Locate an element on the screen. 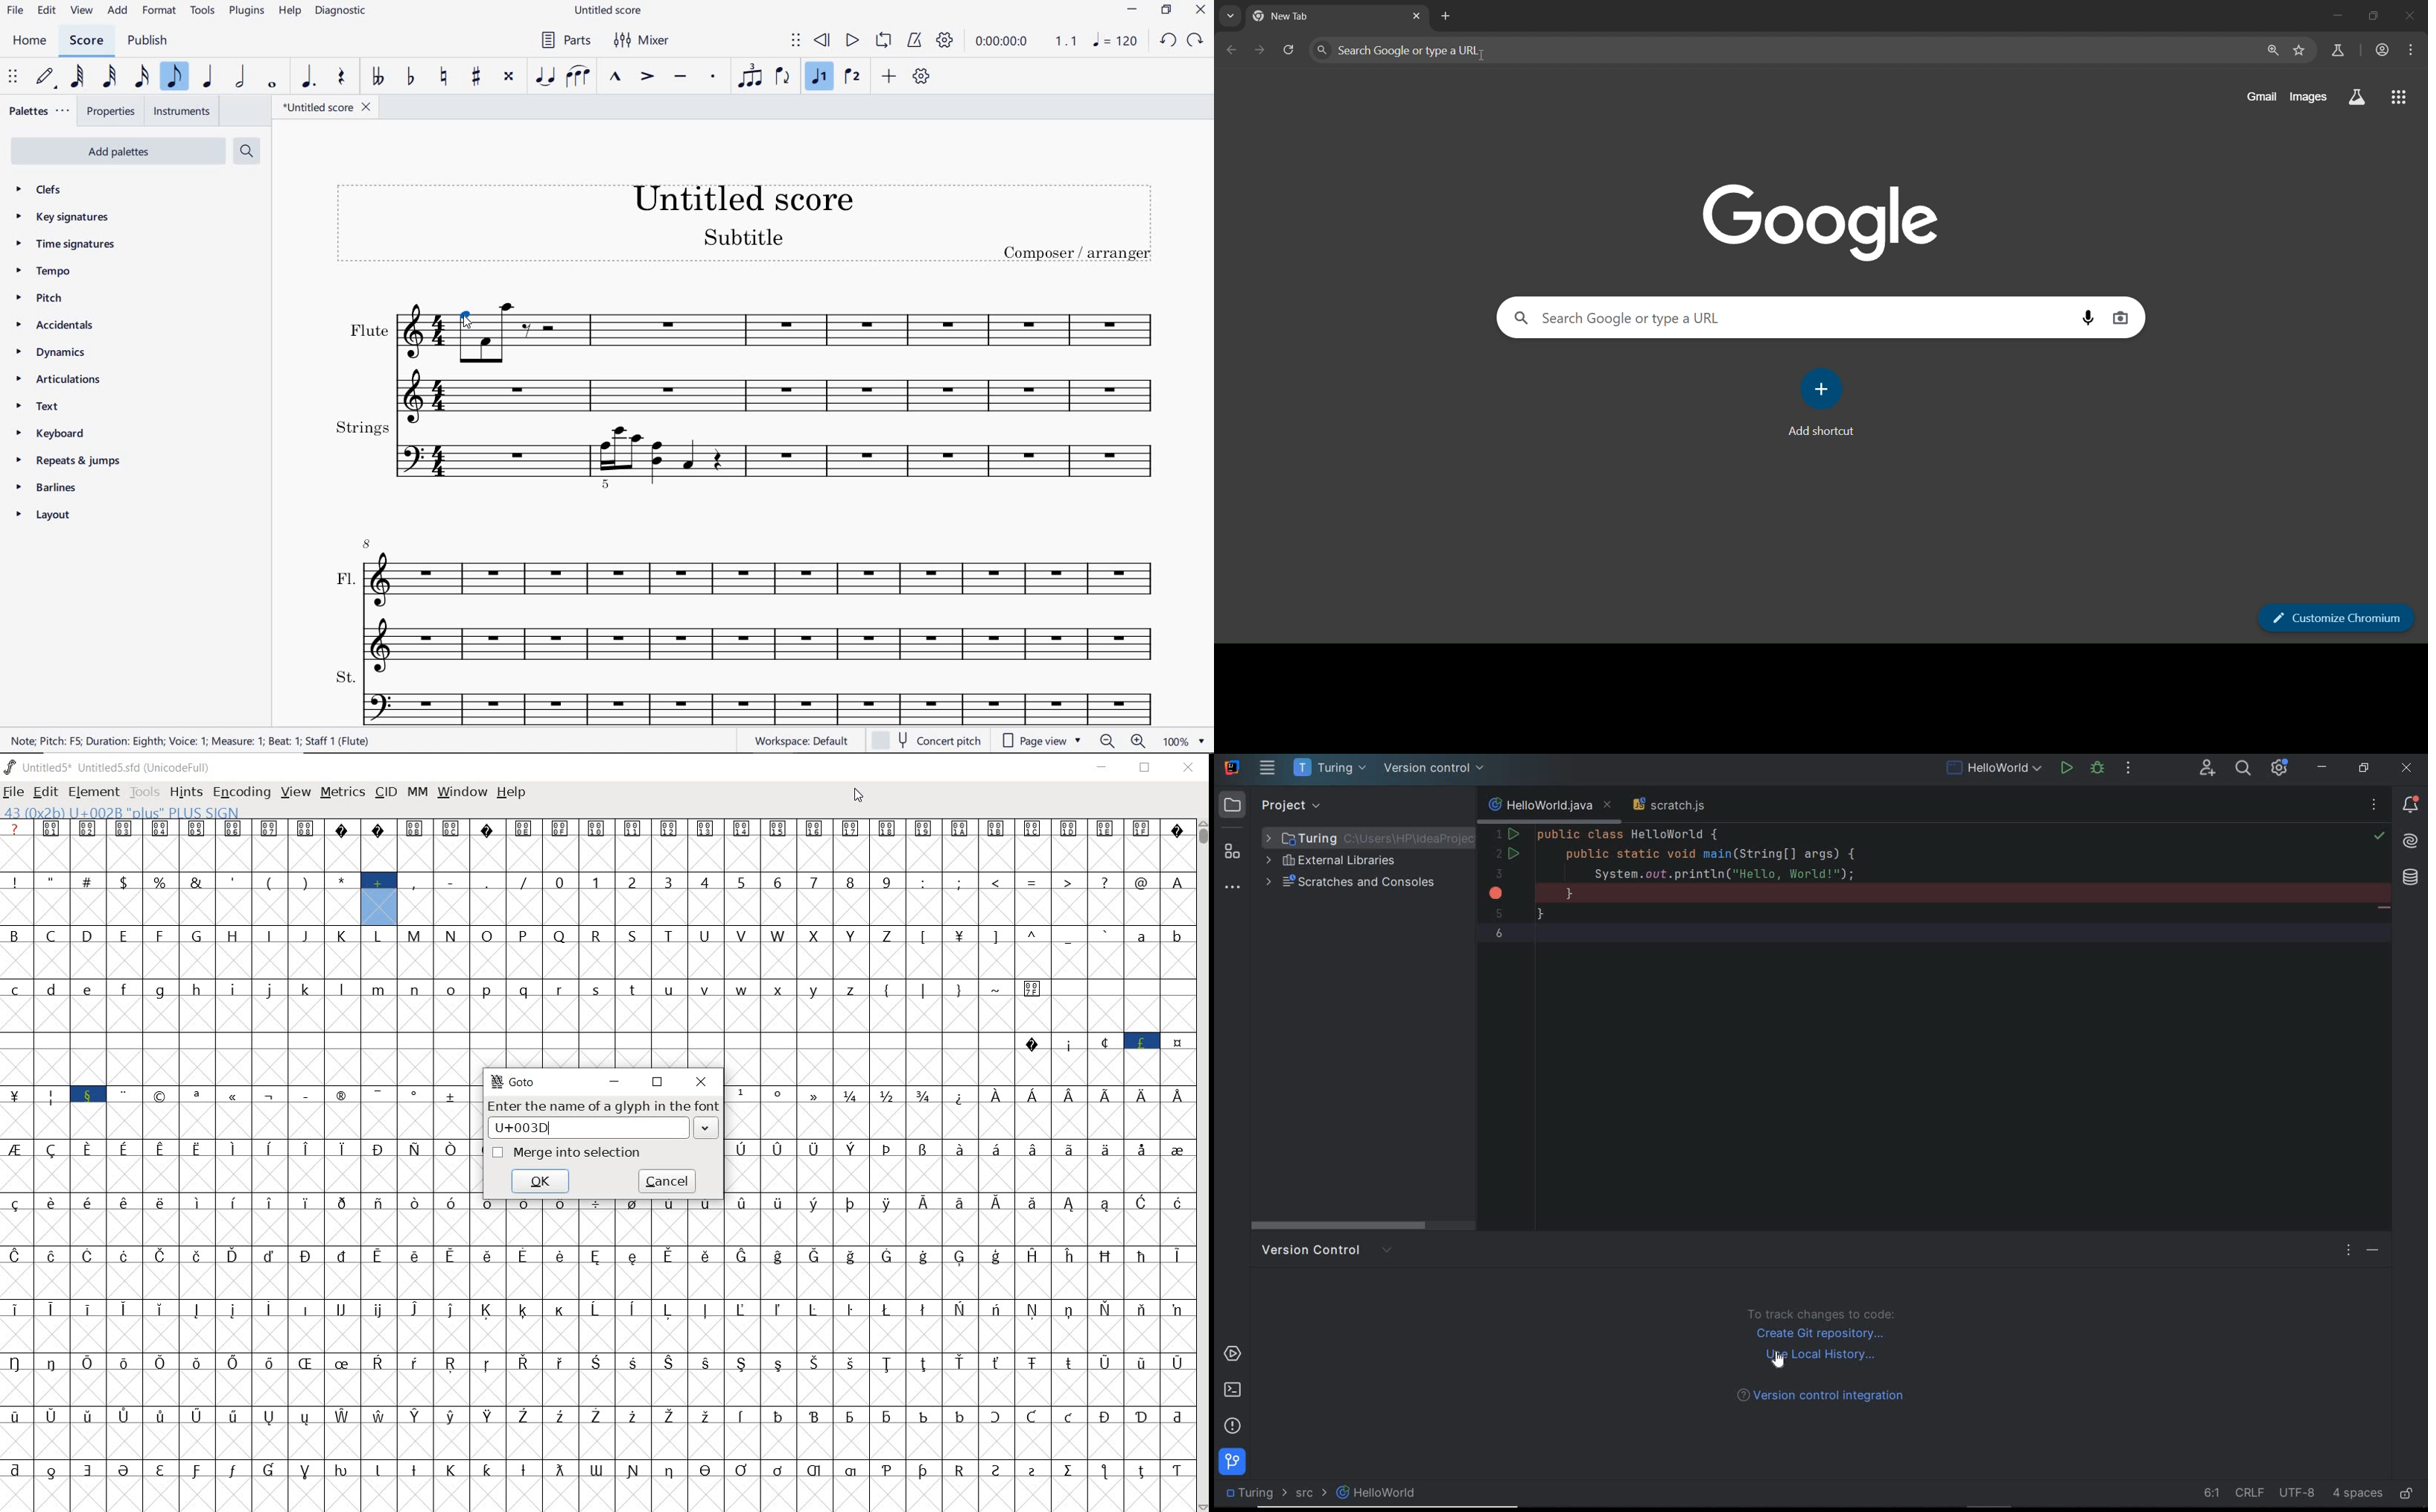 This screenshot has width=2436, height=1512. SELECT TO MOVE is located at coordinates (796, 41).